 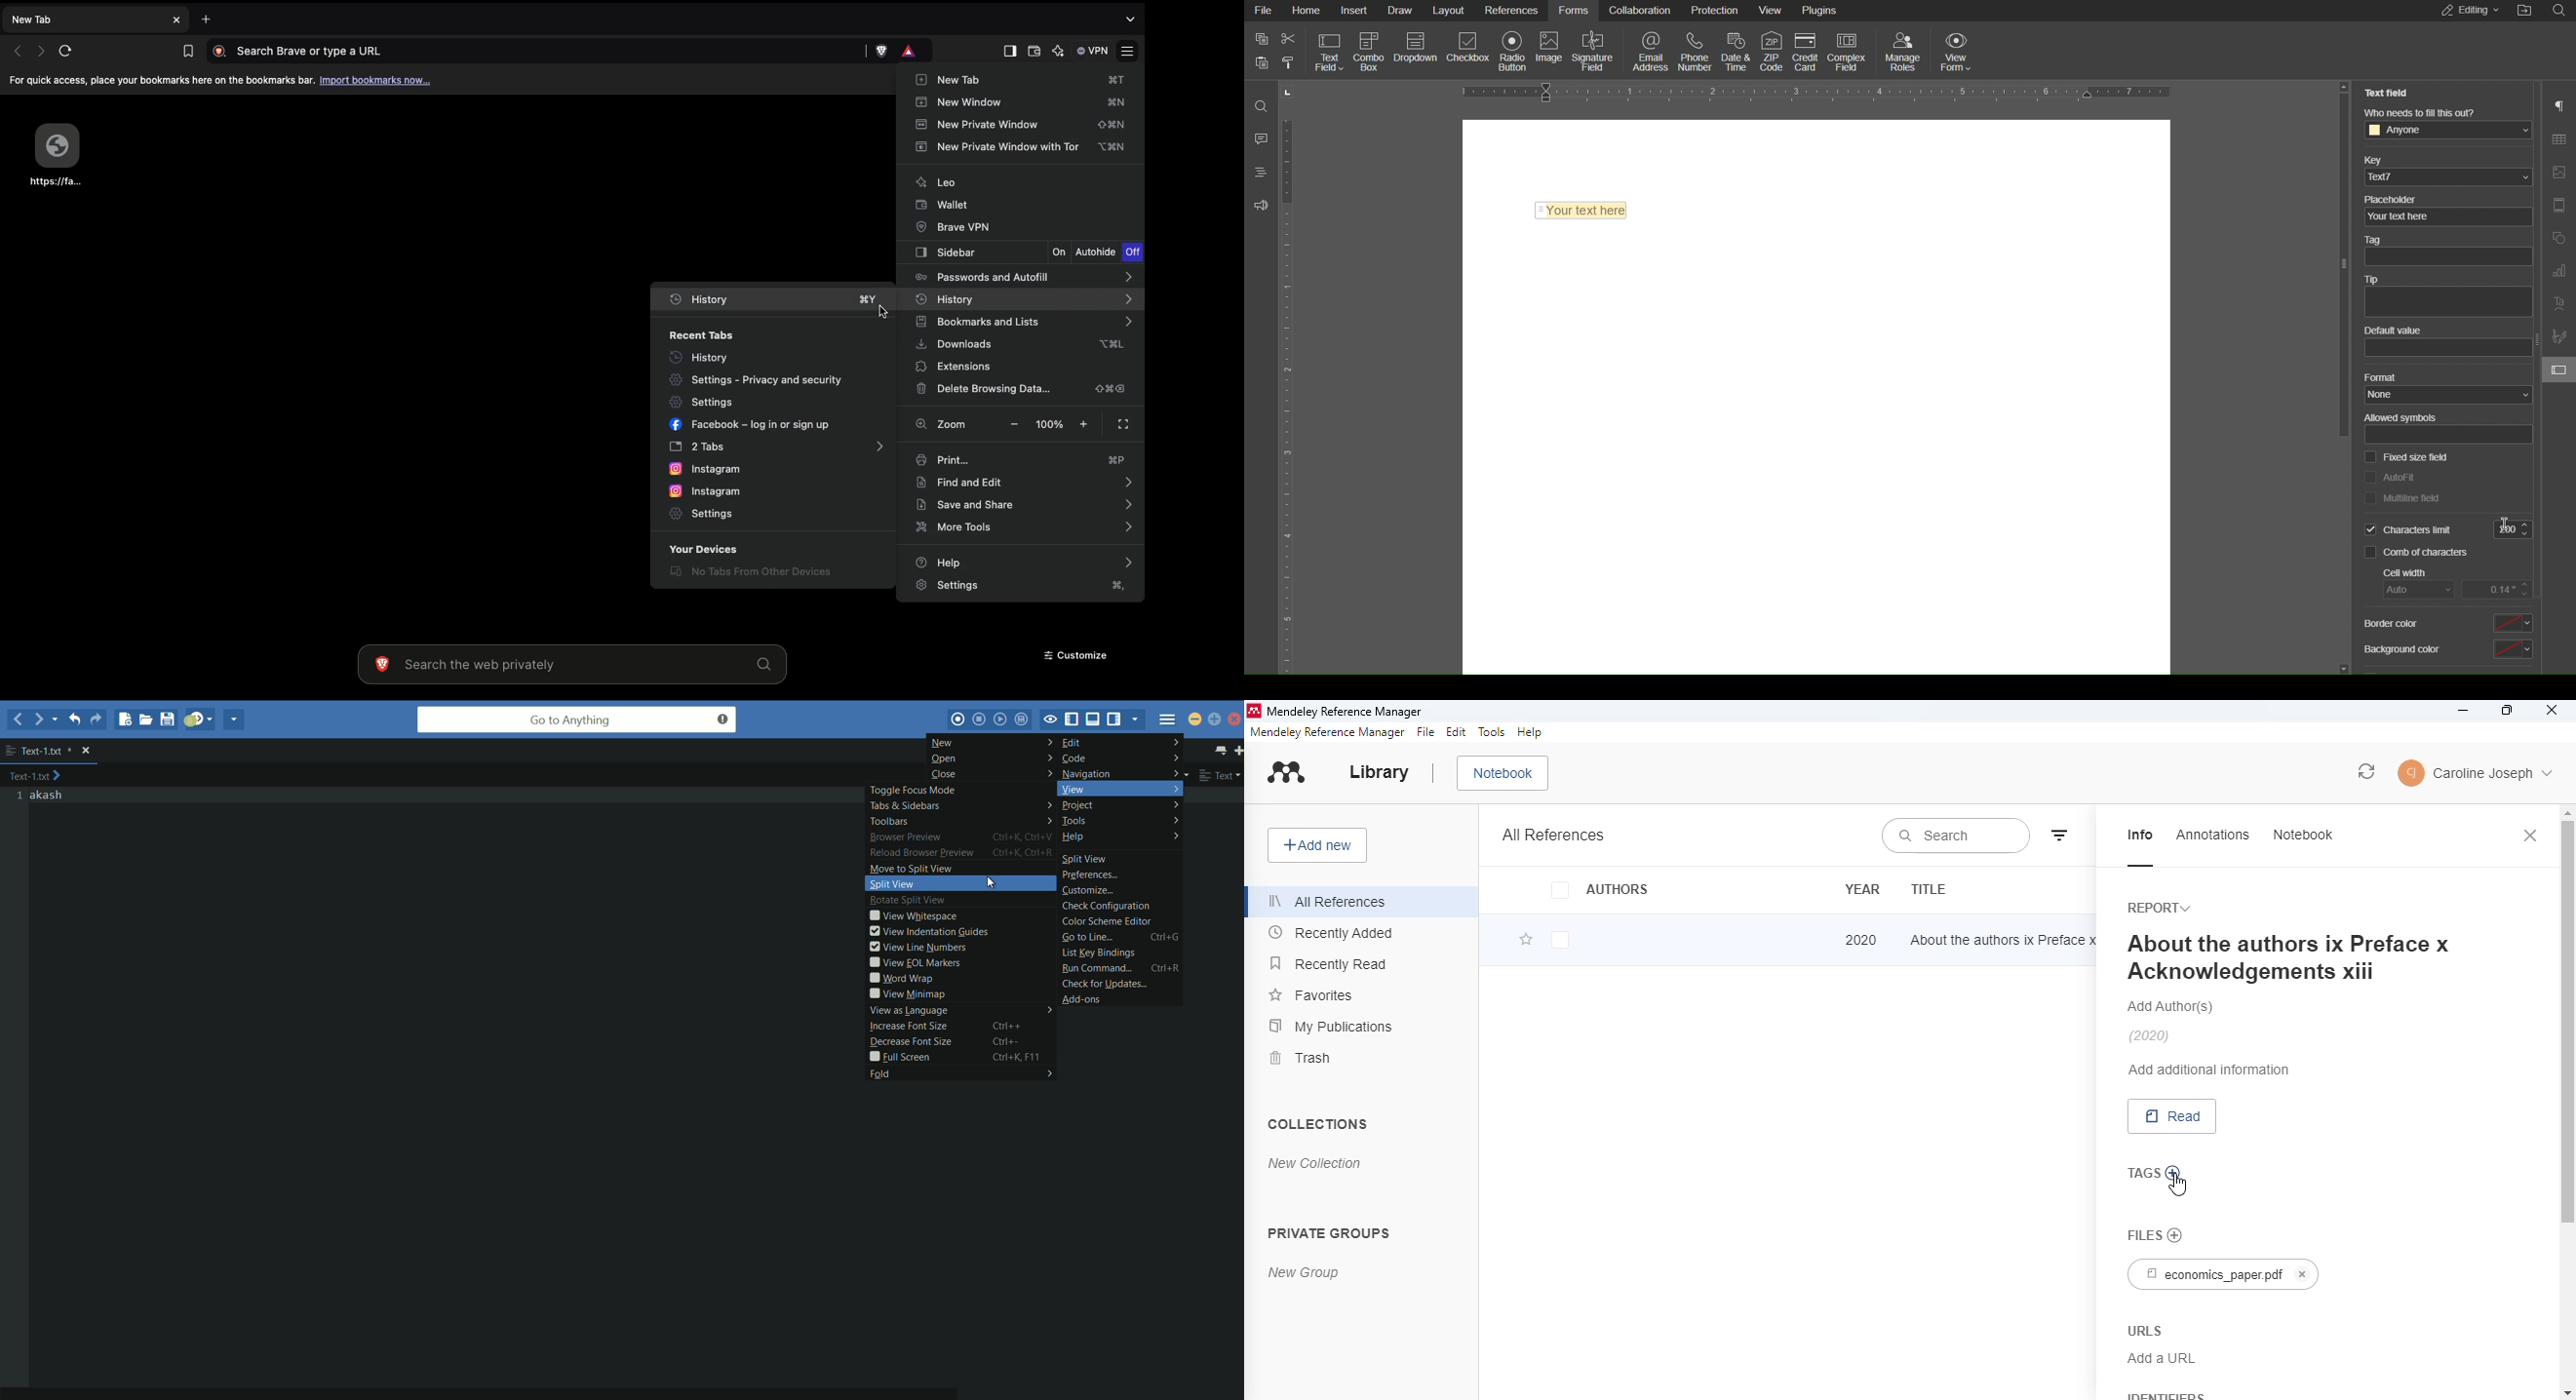 I want to click on new file, so click(x=123, y=719).